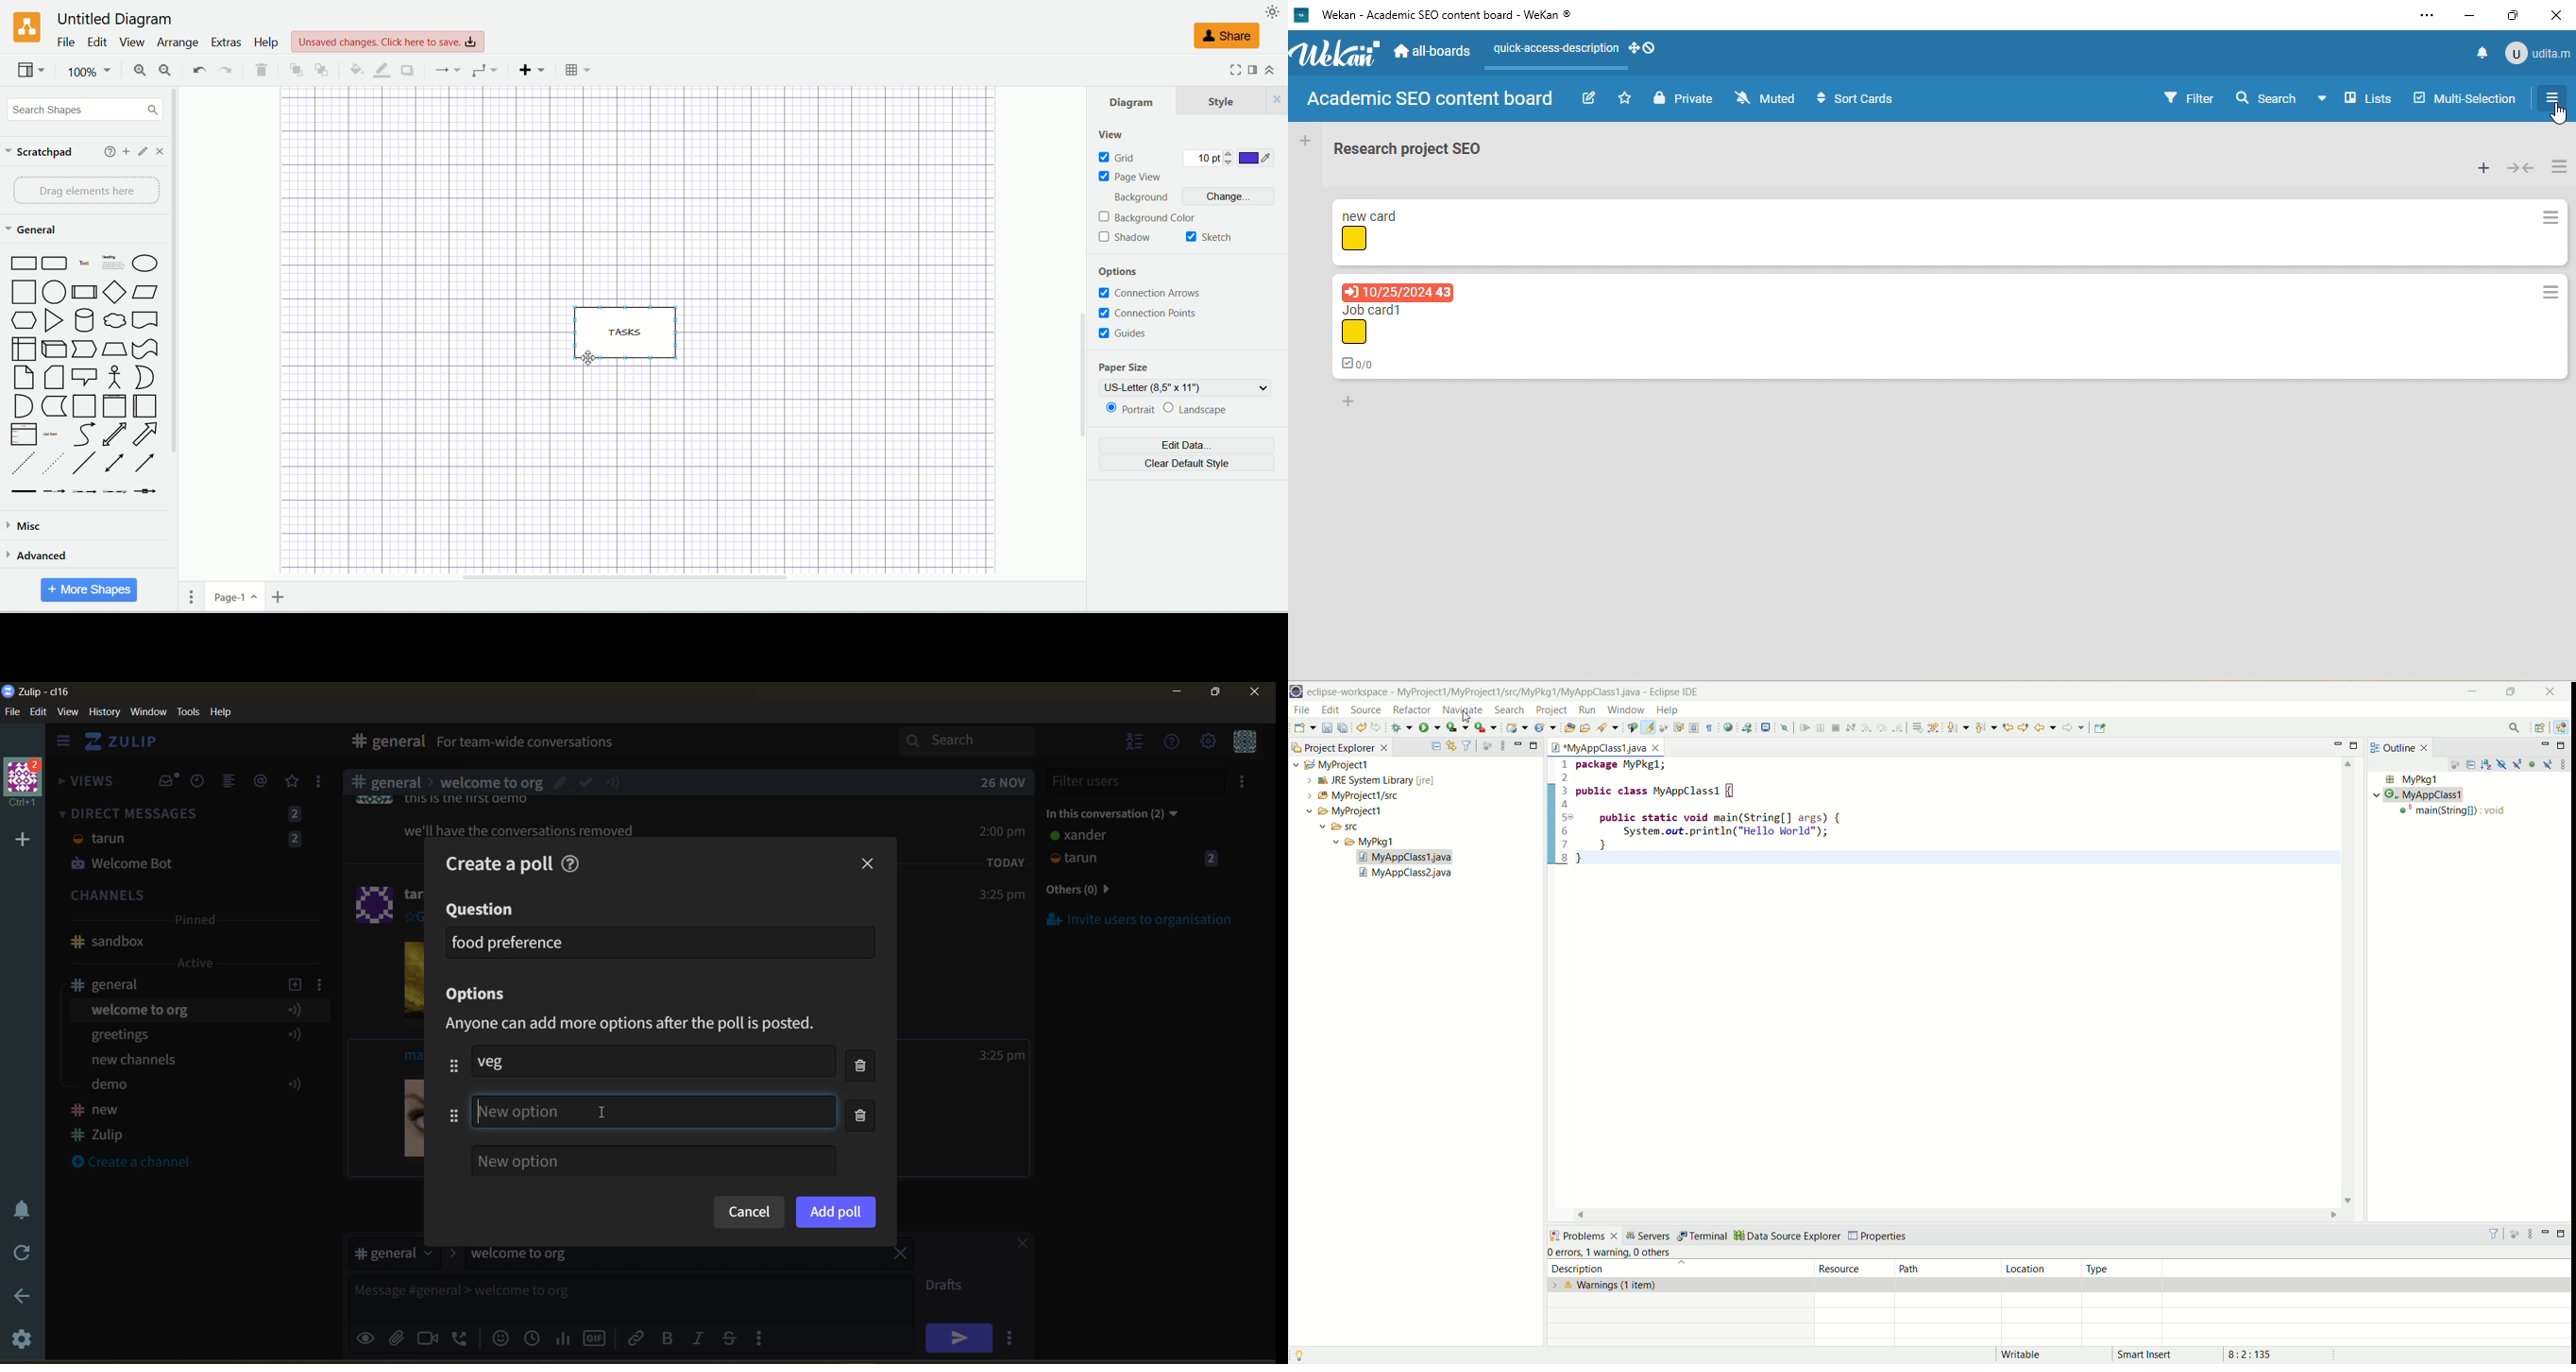 The image size is (2576, 1372). Describe the element at coordinates (87, 72) in the screenshot. I see `100%` at that location.